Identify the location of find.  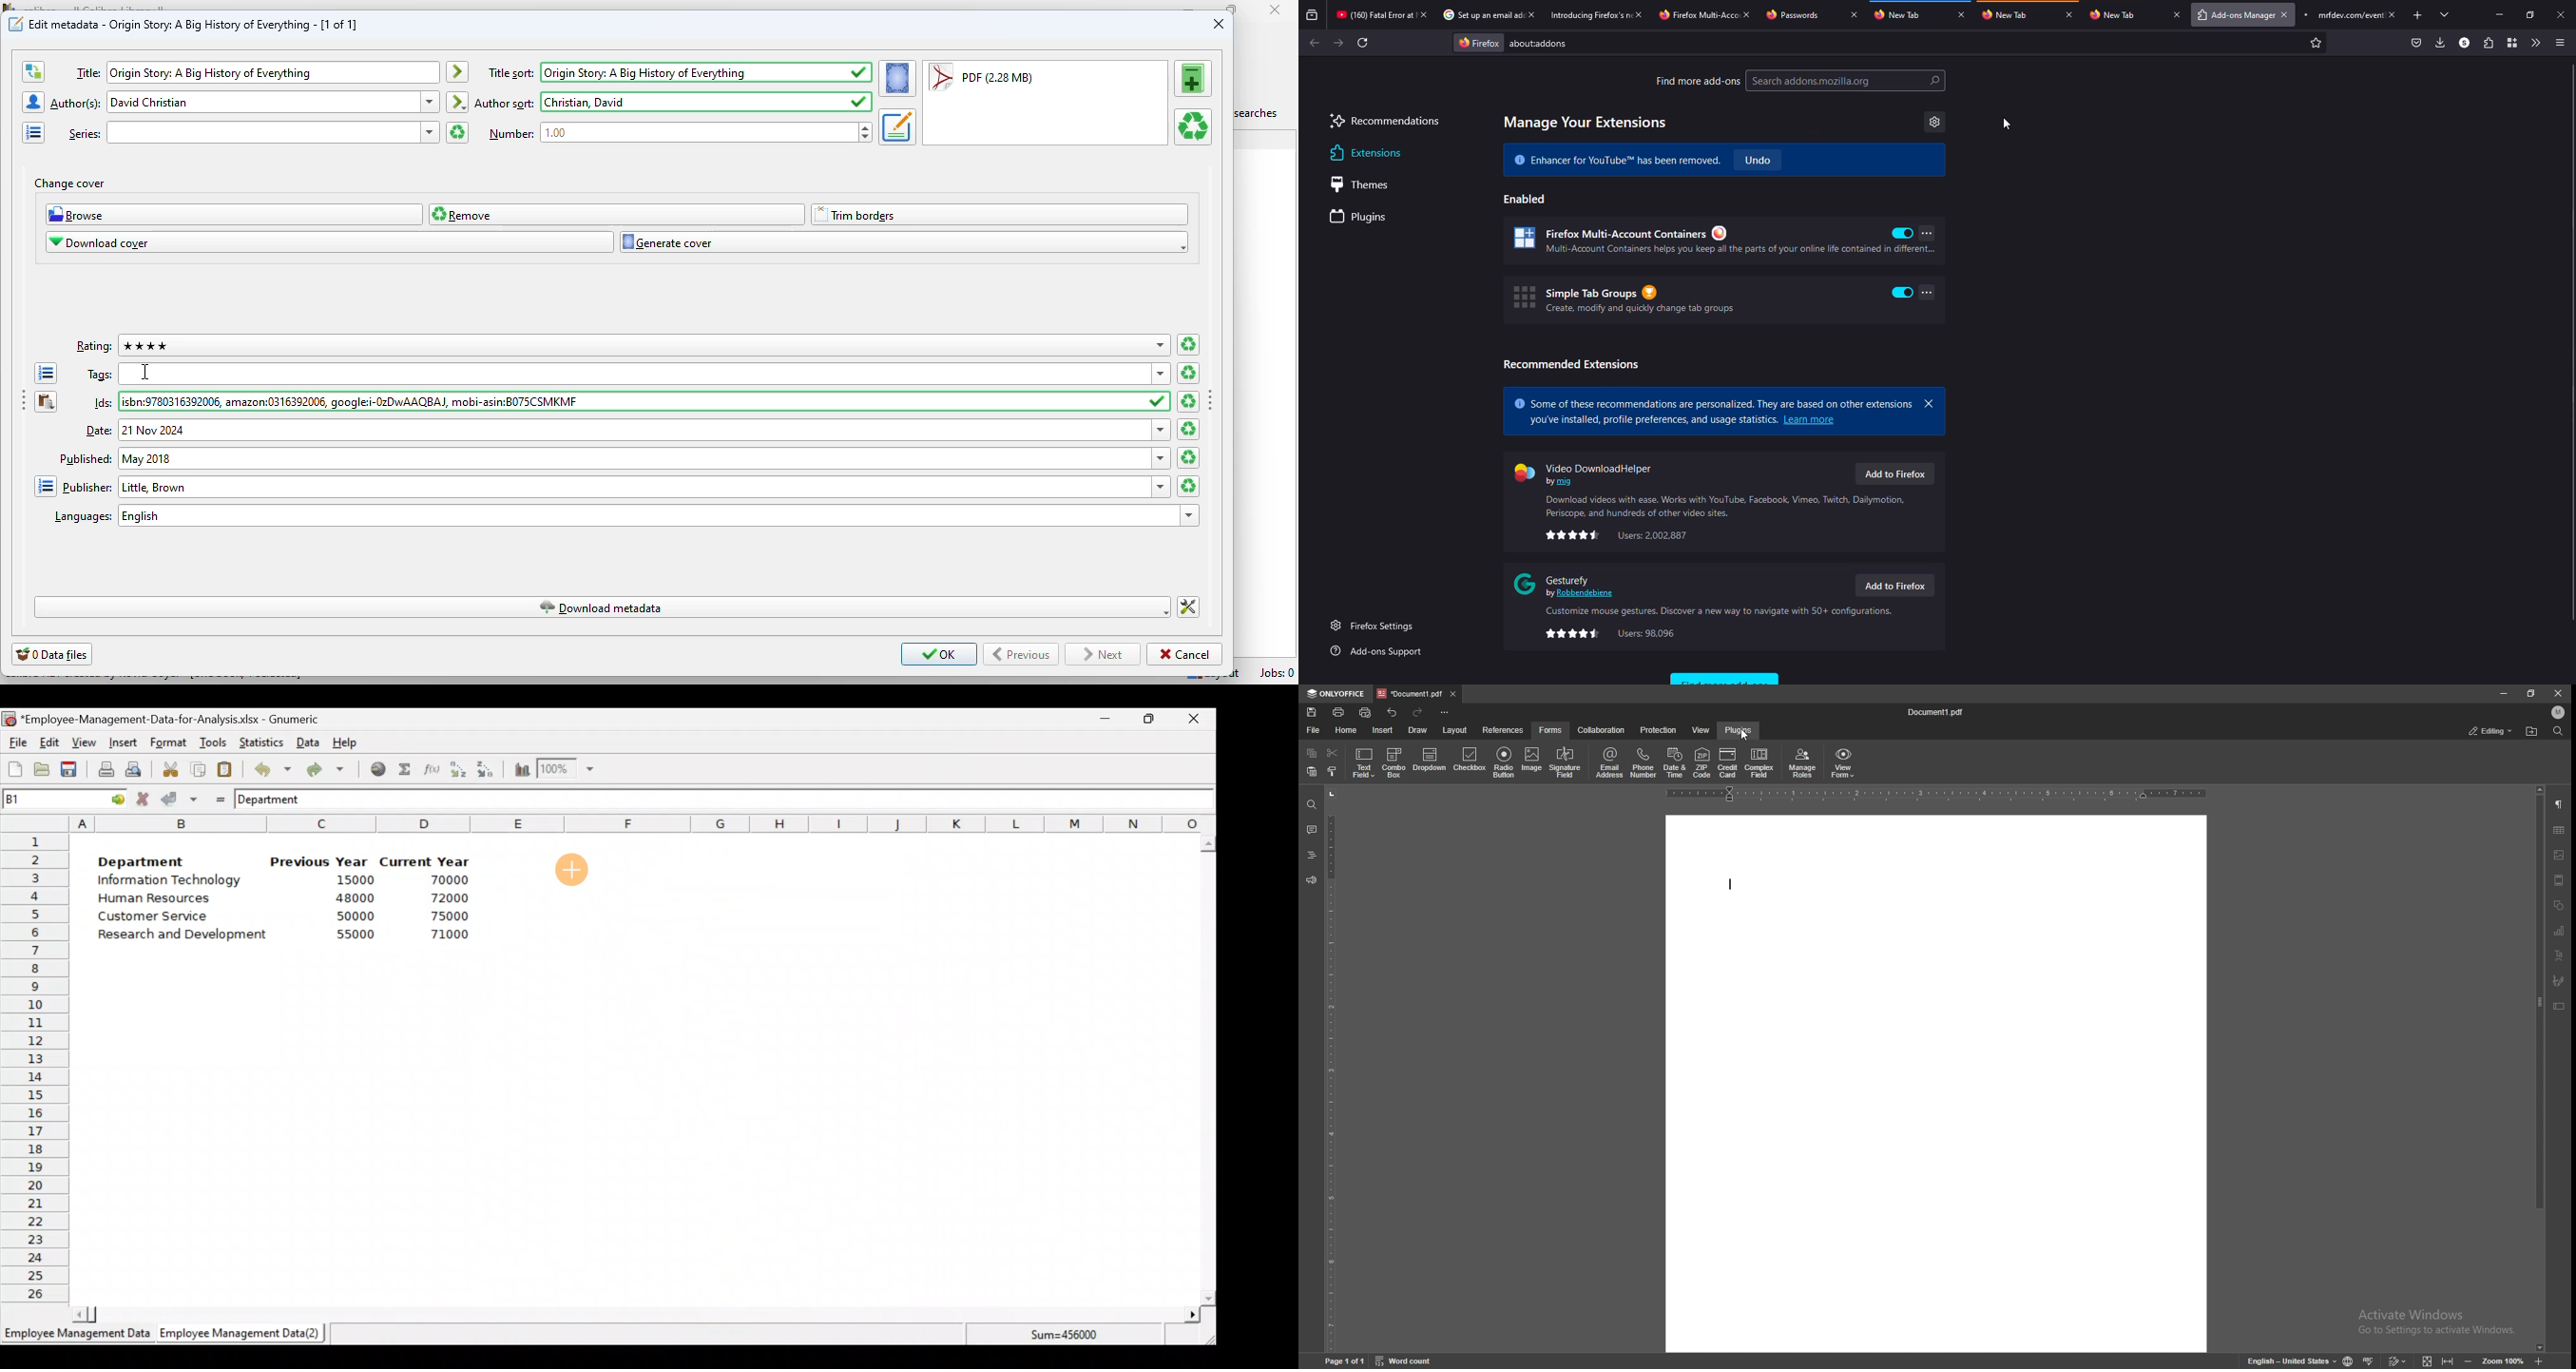
(2557, 732).